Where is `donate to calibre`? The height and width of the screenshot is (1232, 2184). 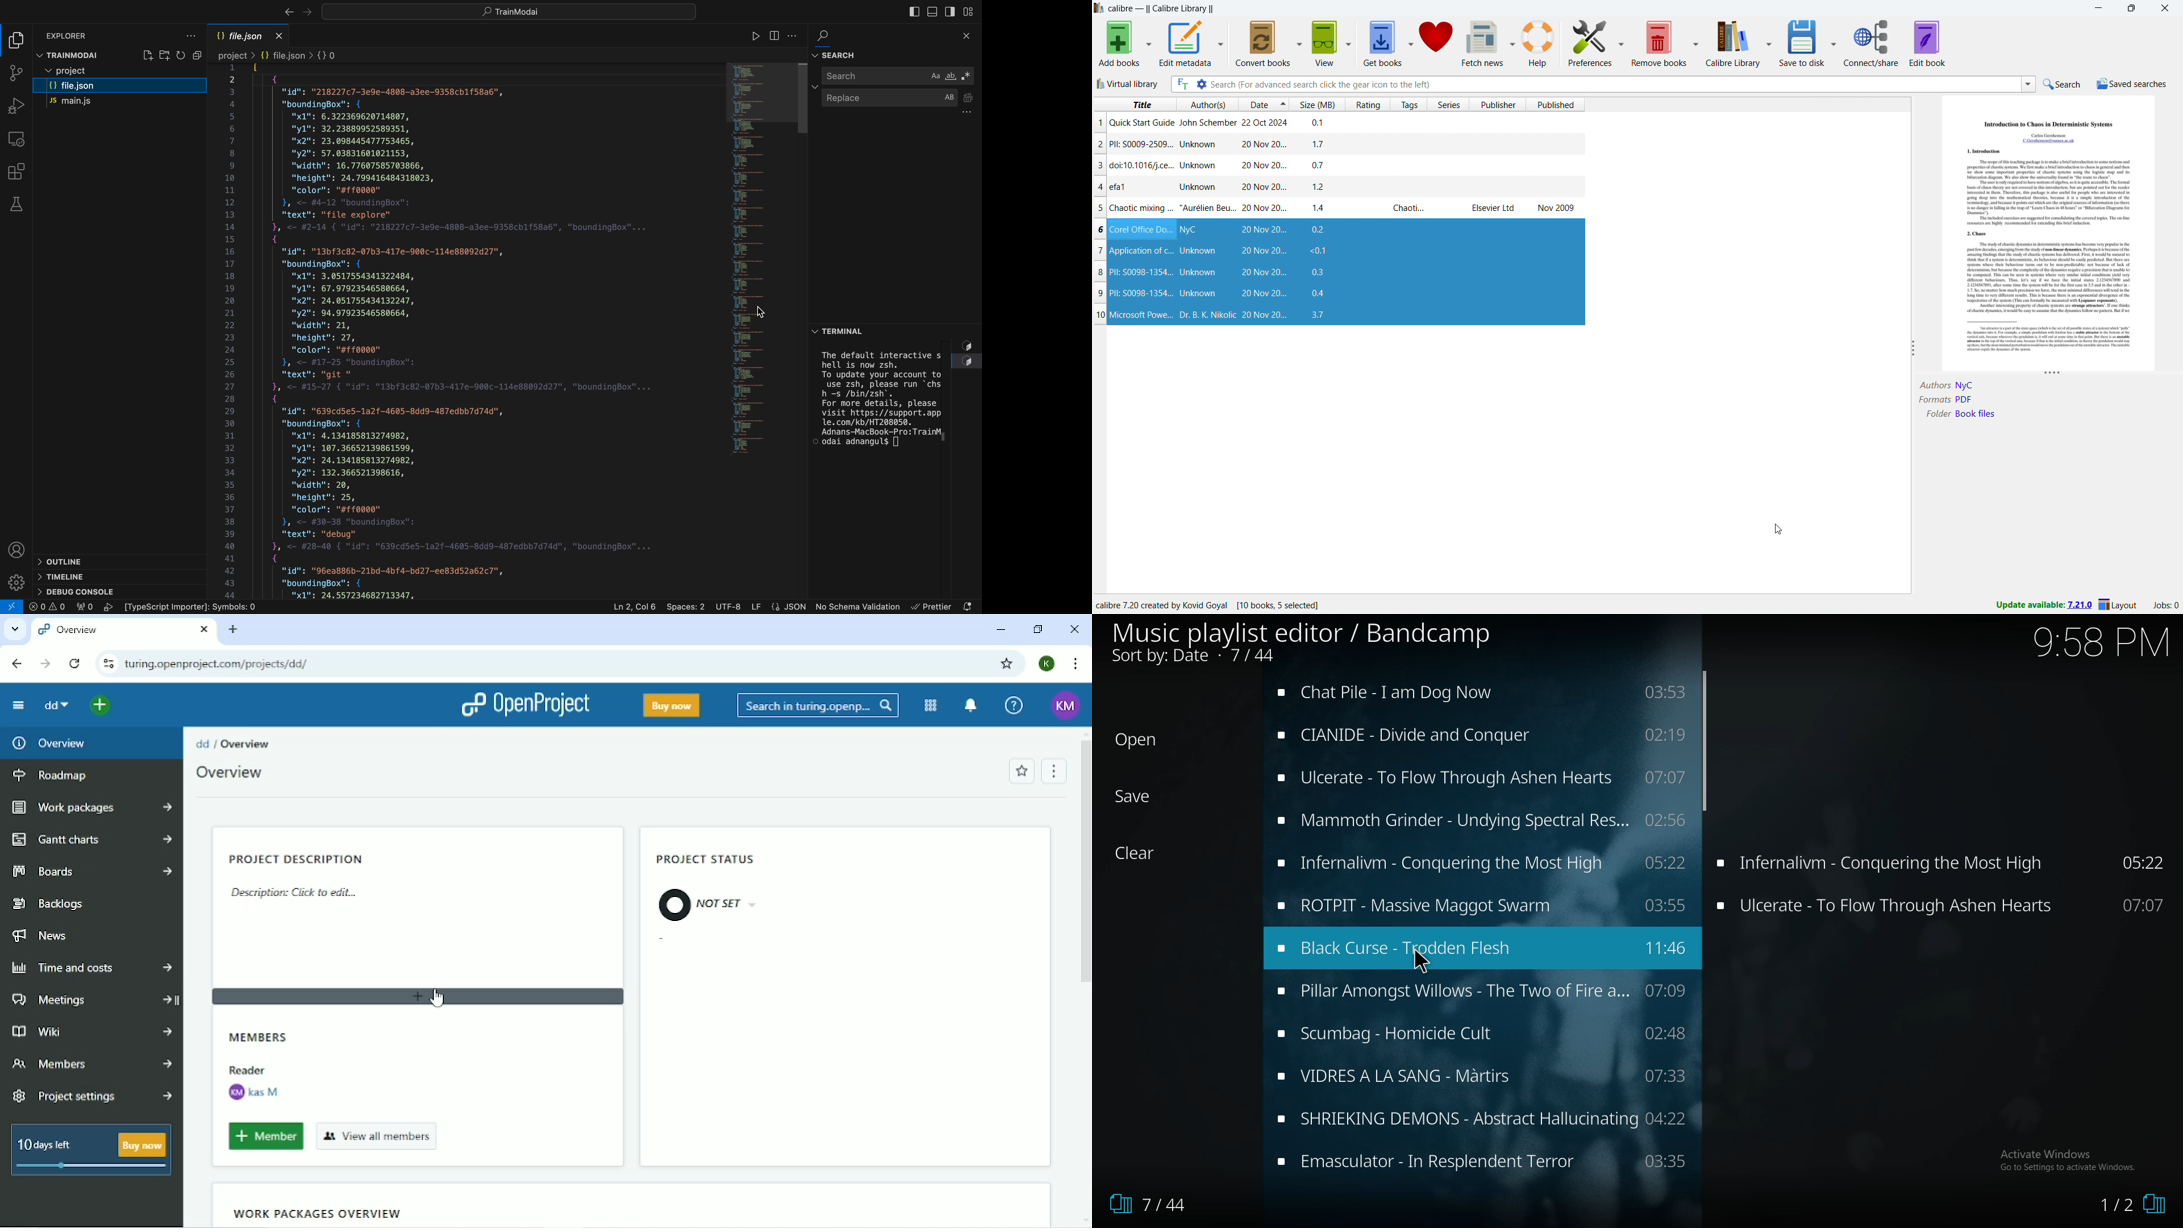 donate to calibre is located at coordinates (1437, 42).